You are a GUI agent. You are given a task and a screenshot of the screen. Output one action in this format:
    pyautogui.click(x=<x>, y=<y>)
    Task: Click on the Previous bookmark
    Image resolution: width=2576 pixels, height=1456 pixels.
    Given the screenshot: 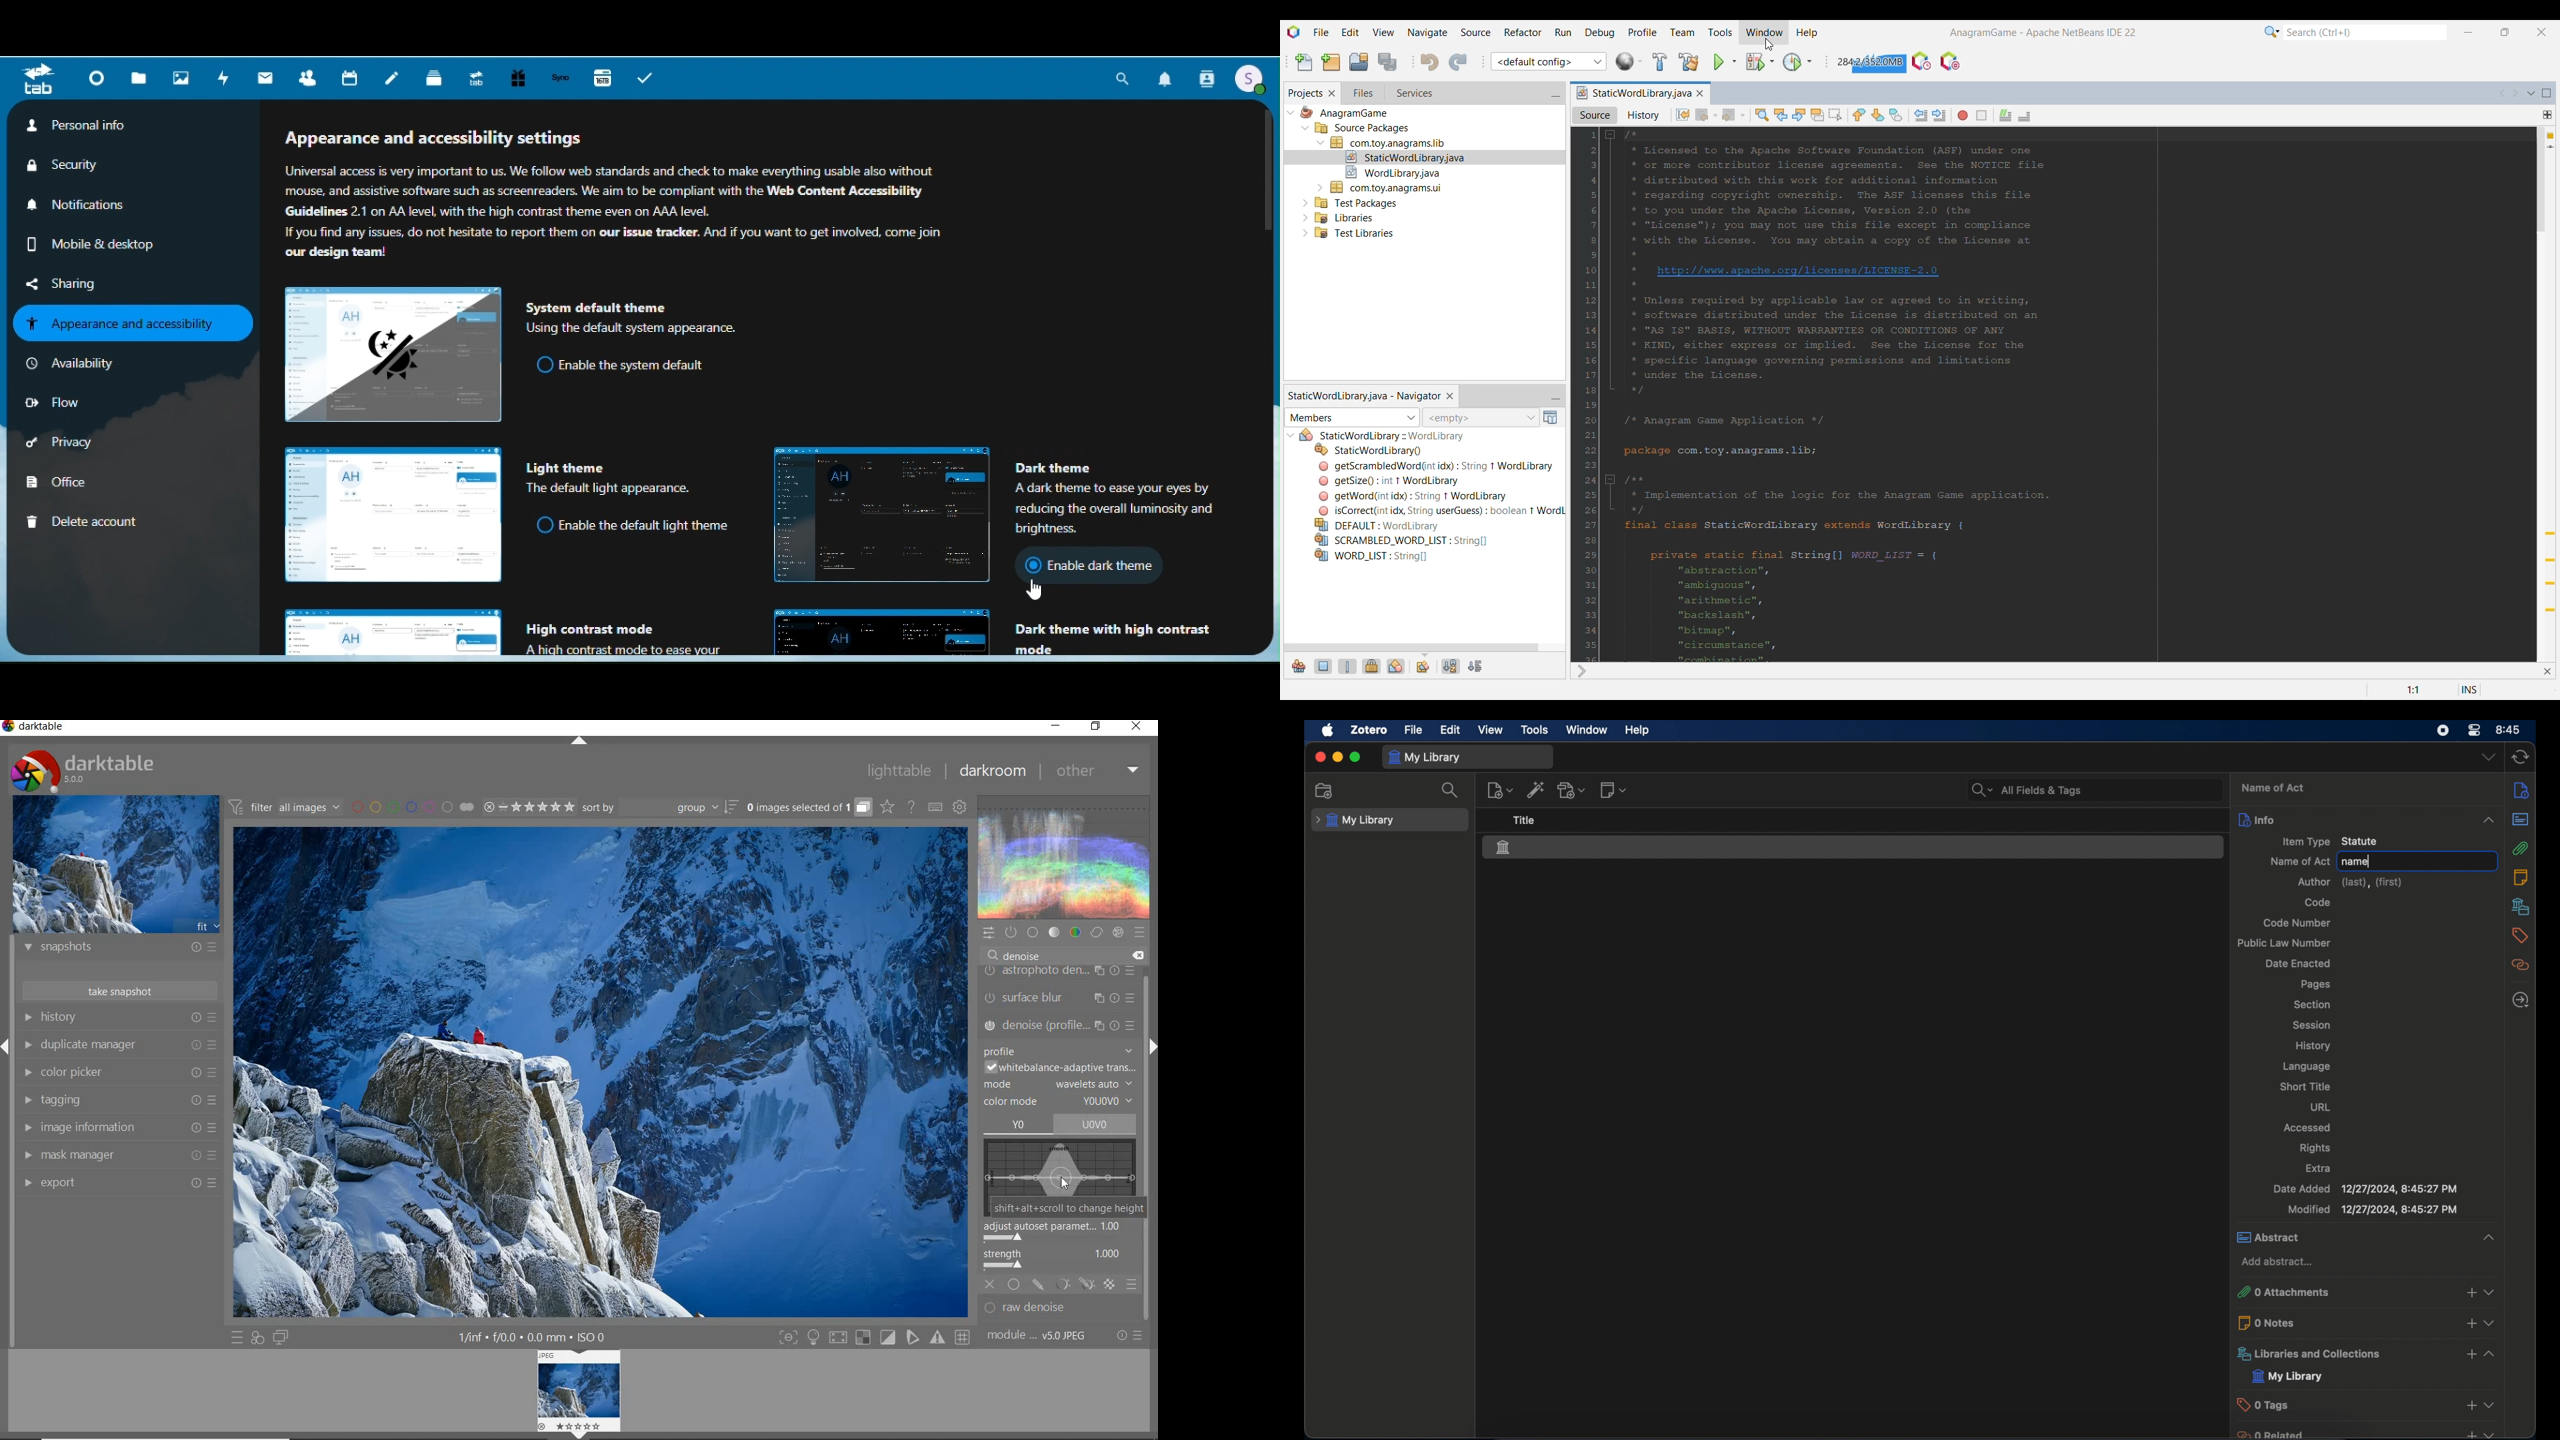 What is the action you would take?
    pyautogui.click(x=1859, y=115)
    